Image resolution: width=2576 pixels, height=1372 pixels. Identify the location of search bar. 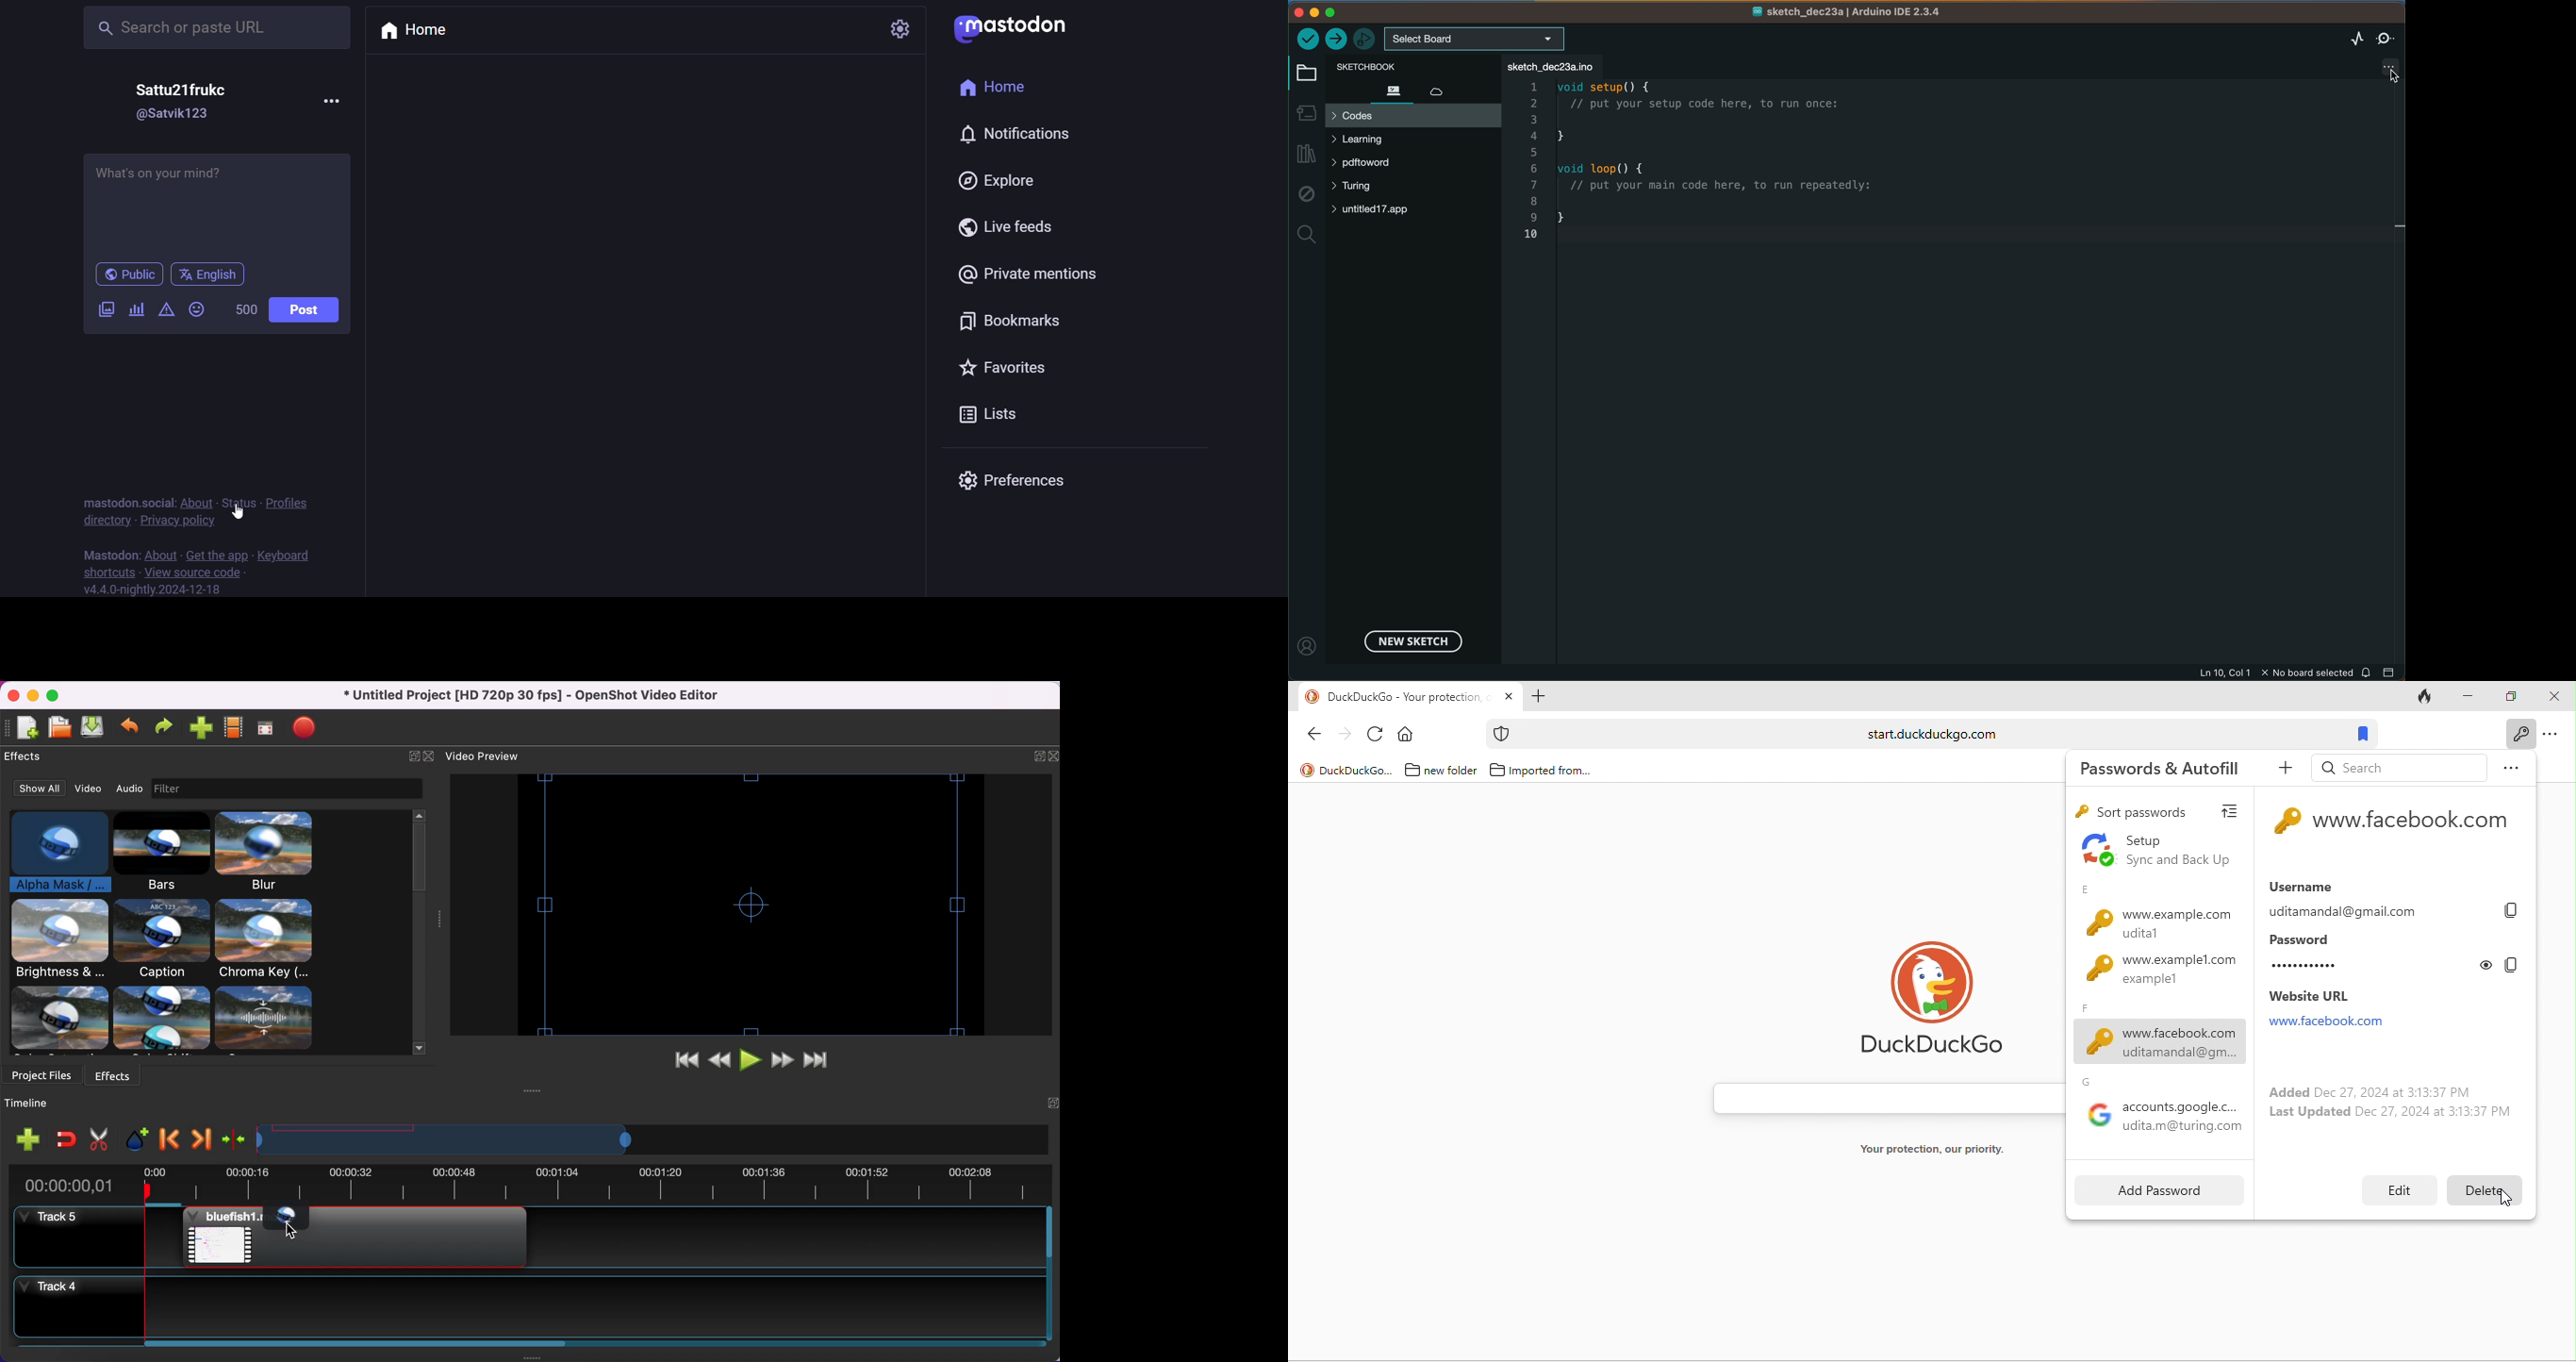
(1883, 1098).